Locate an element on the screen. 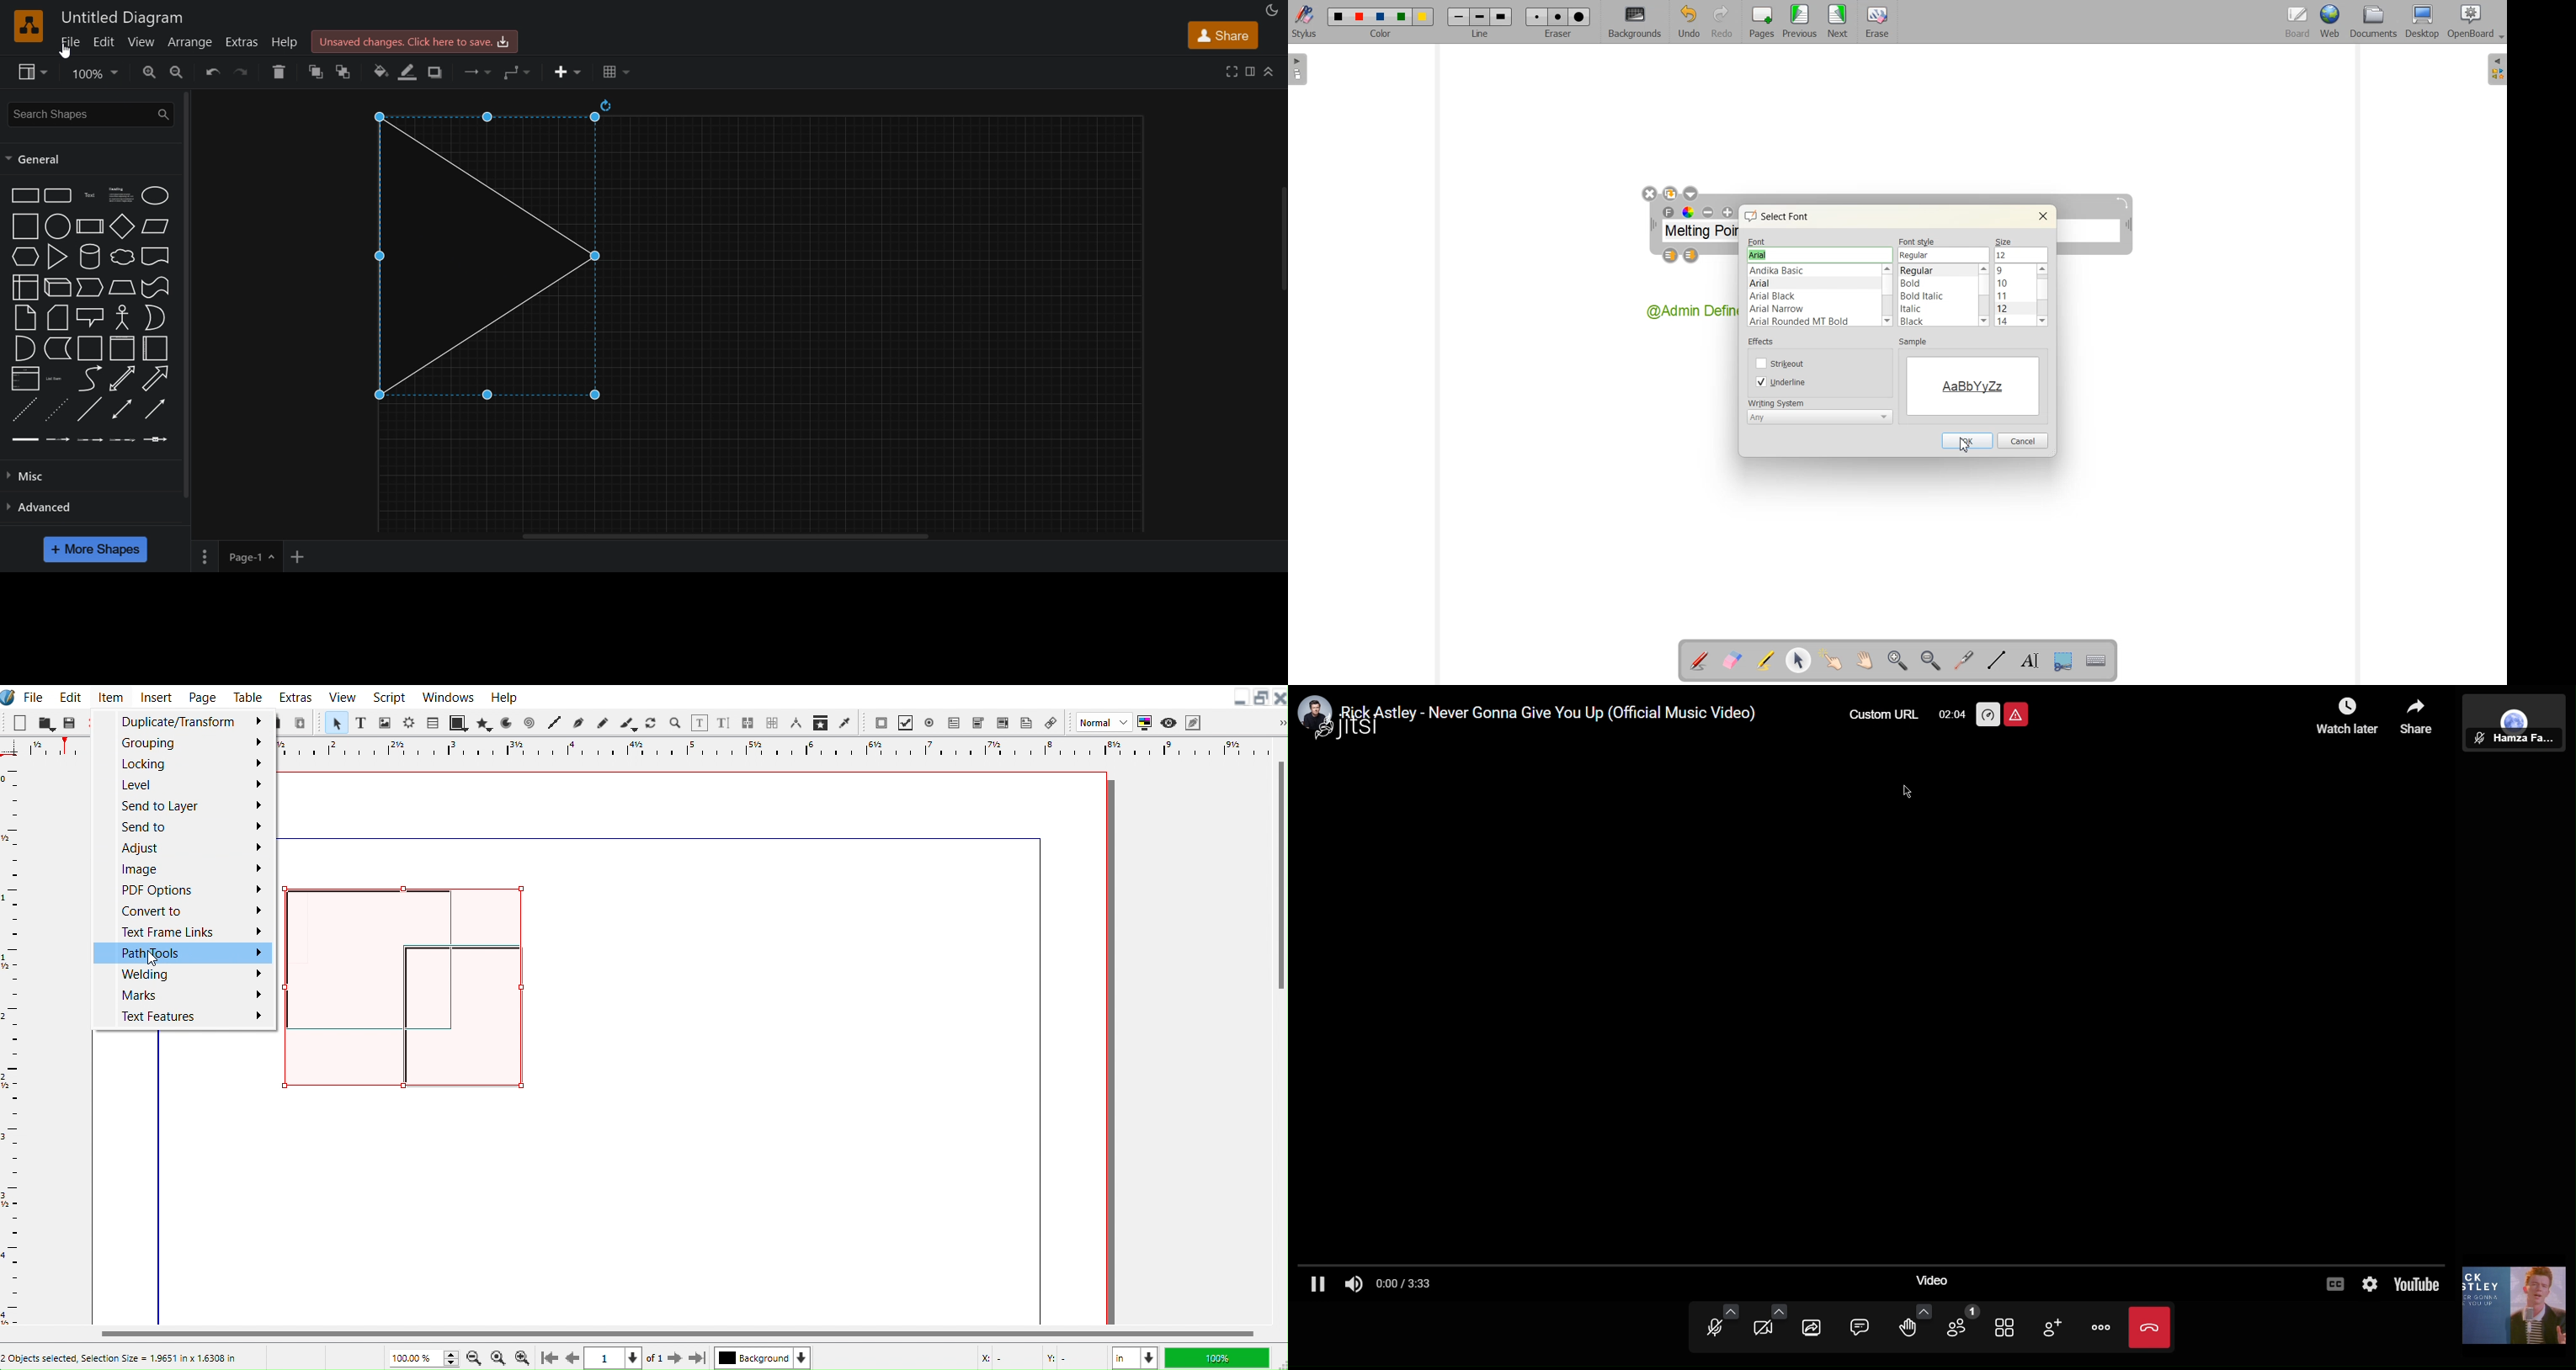  Table is located at coordinates (248, 696).